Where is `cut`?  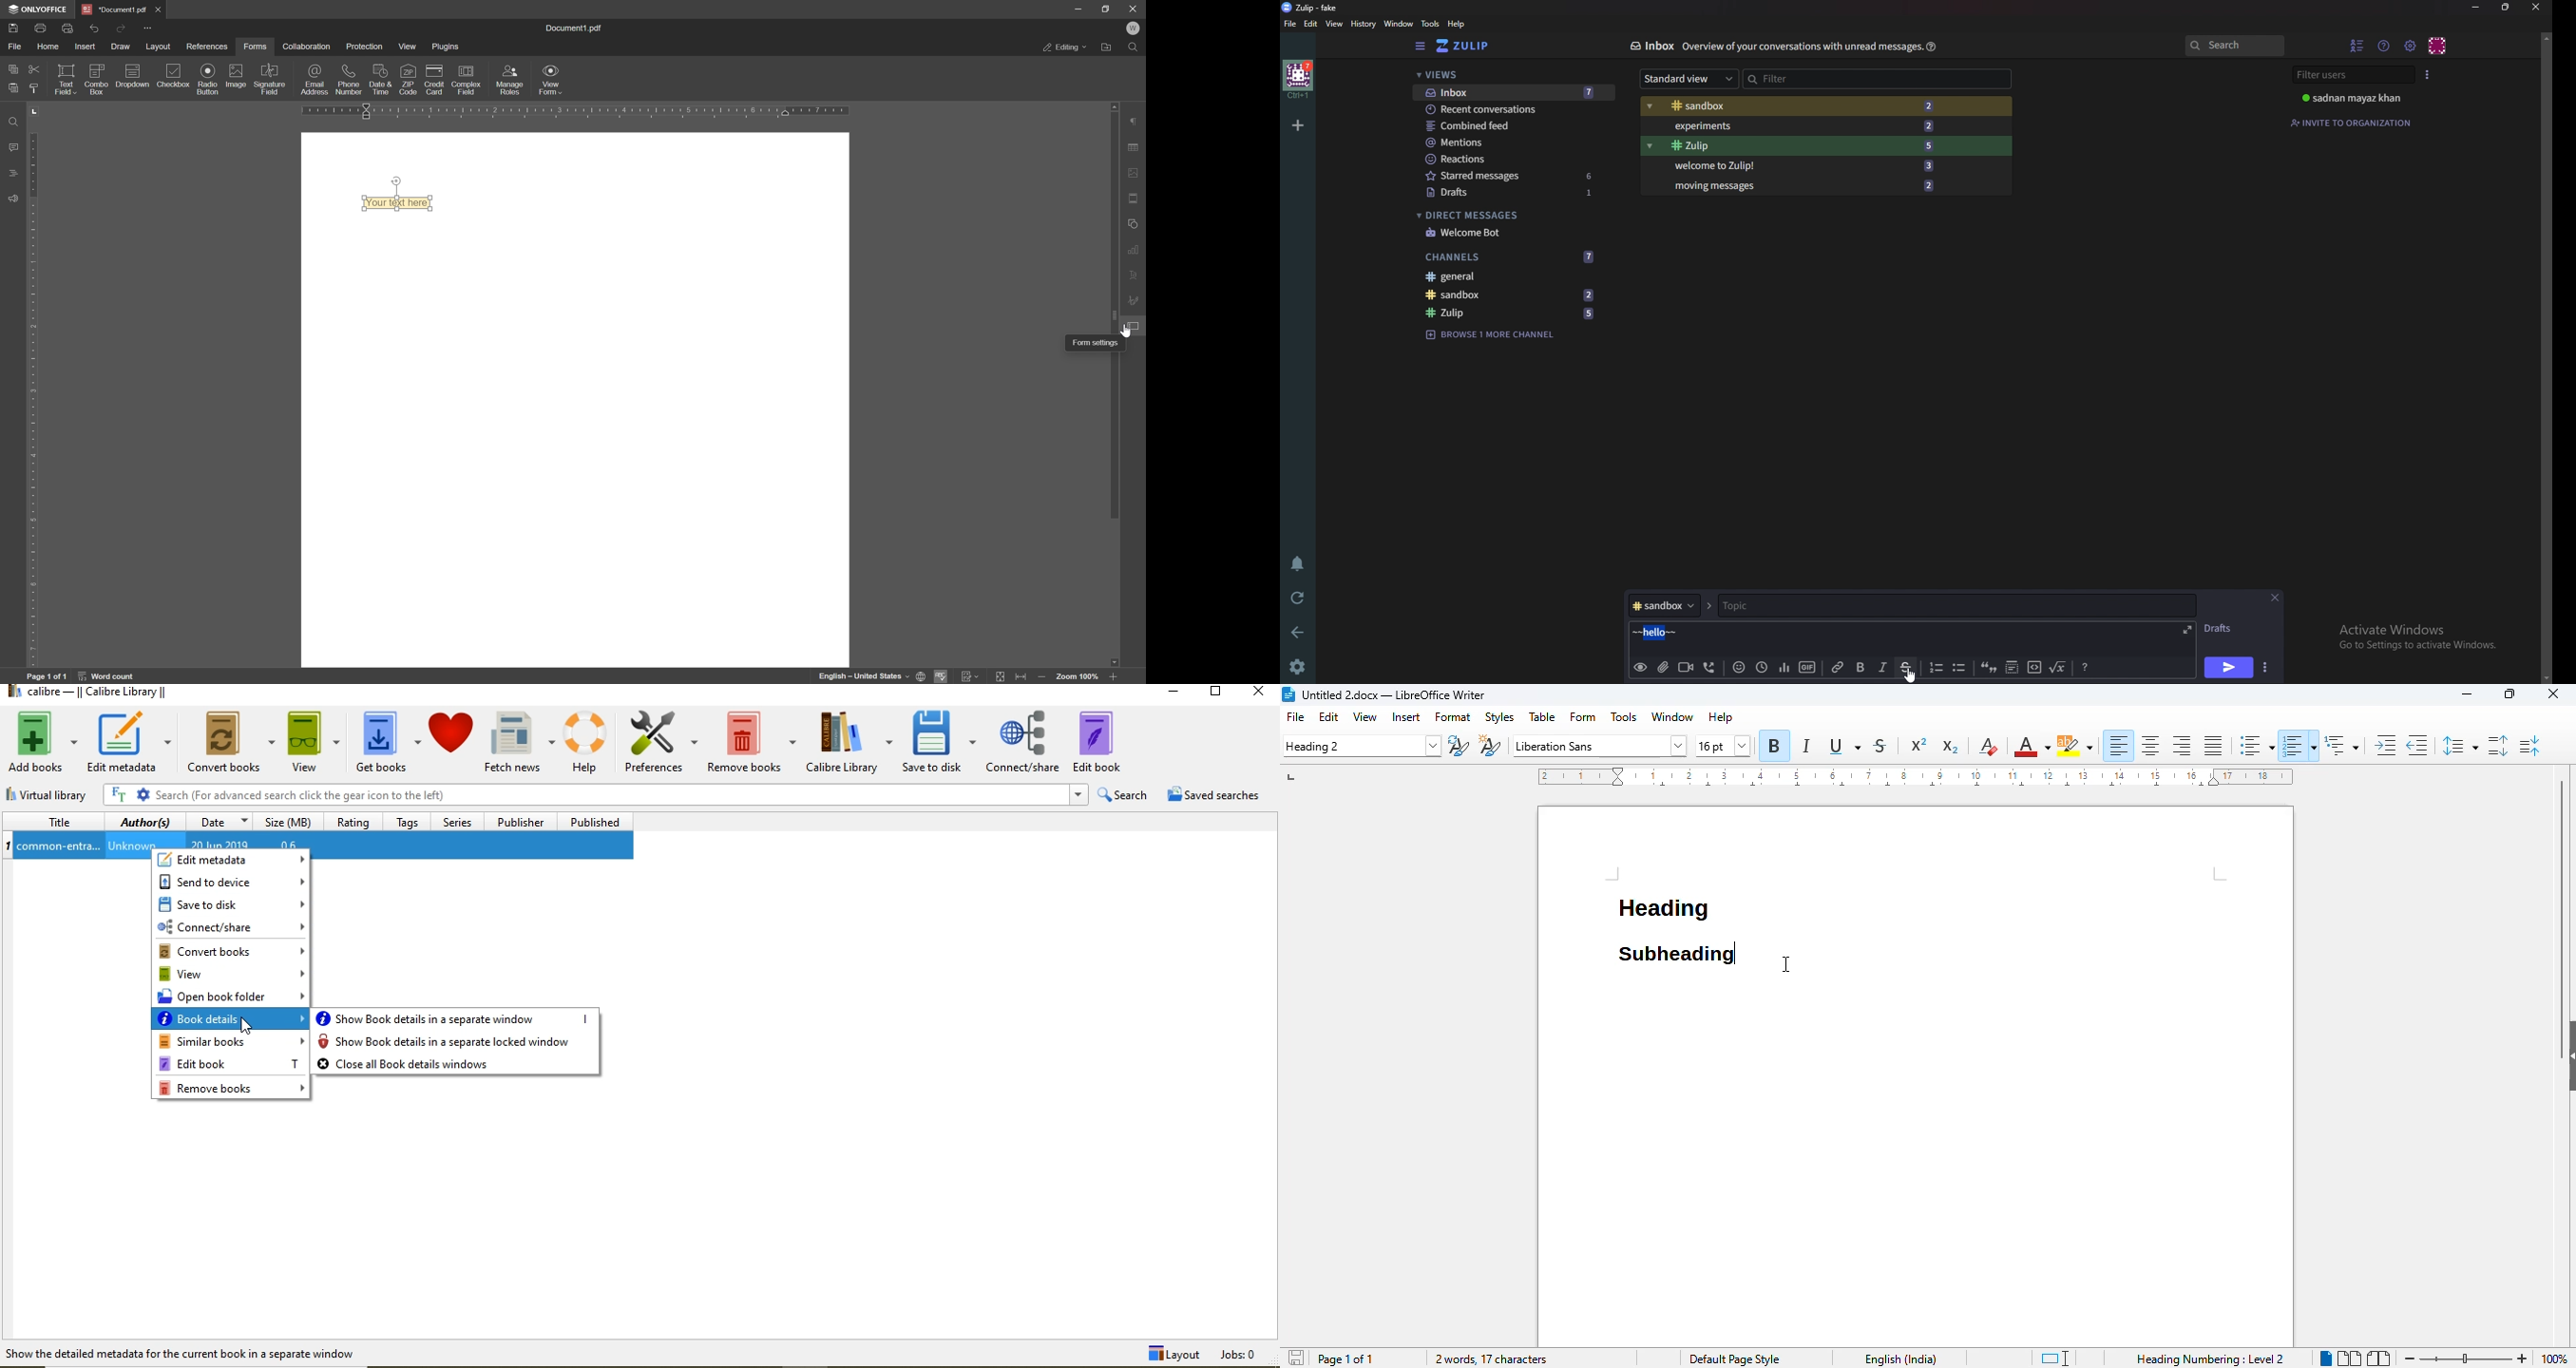 cut is located at coordinates (34, 68).